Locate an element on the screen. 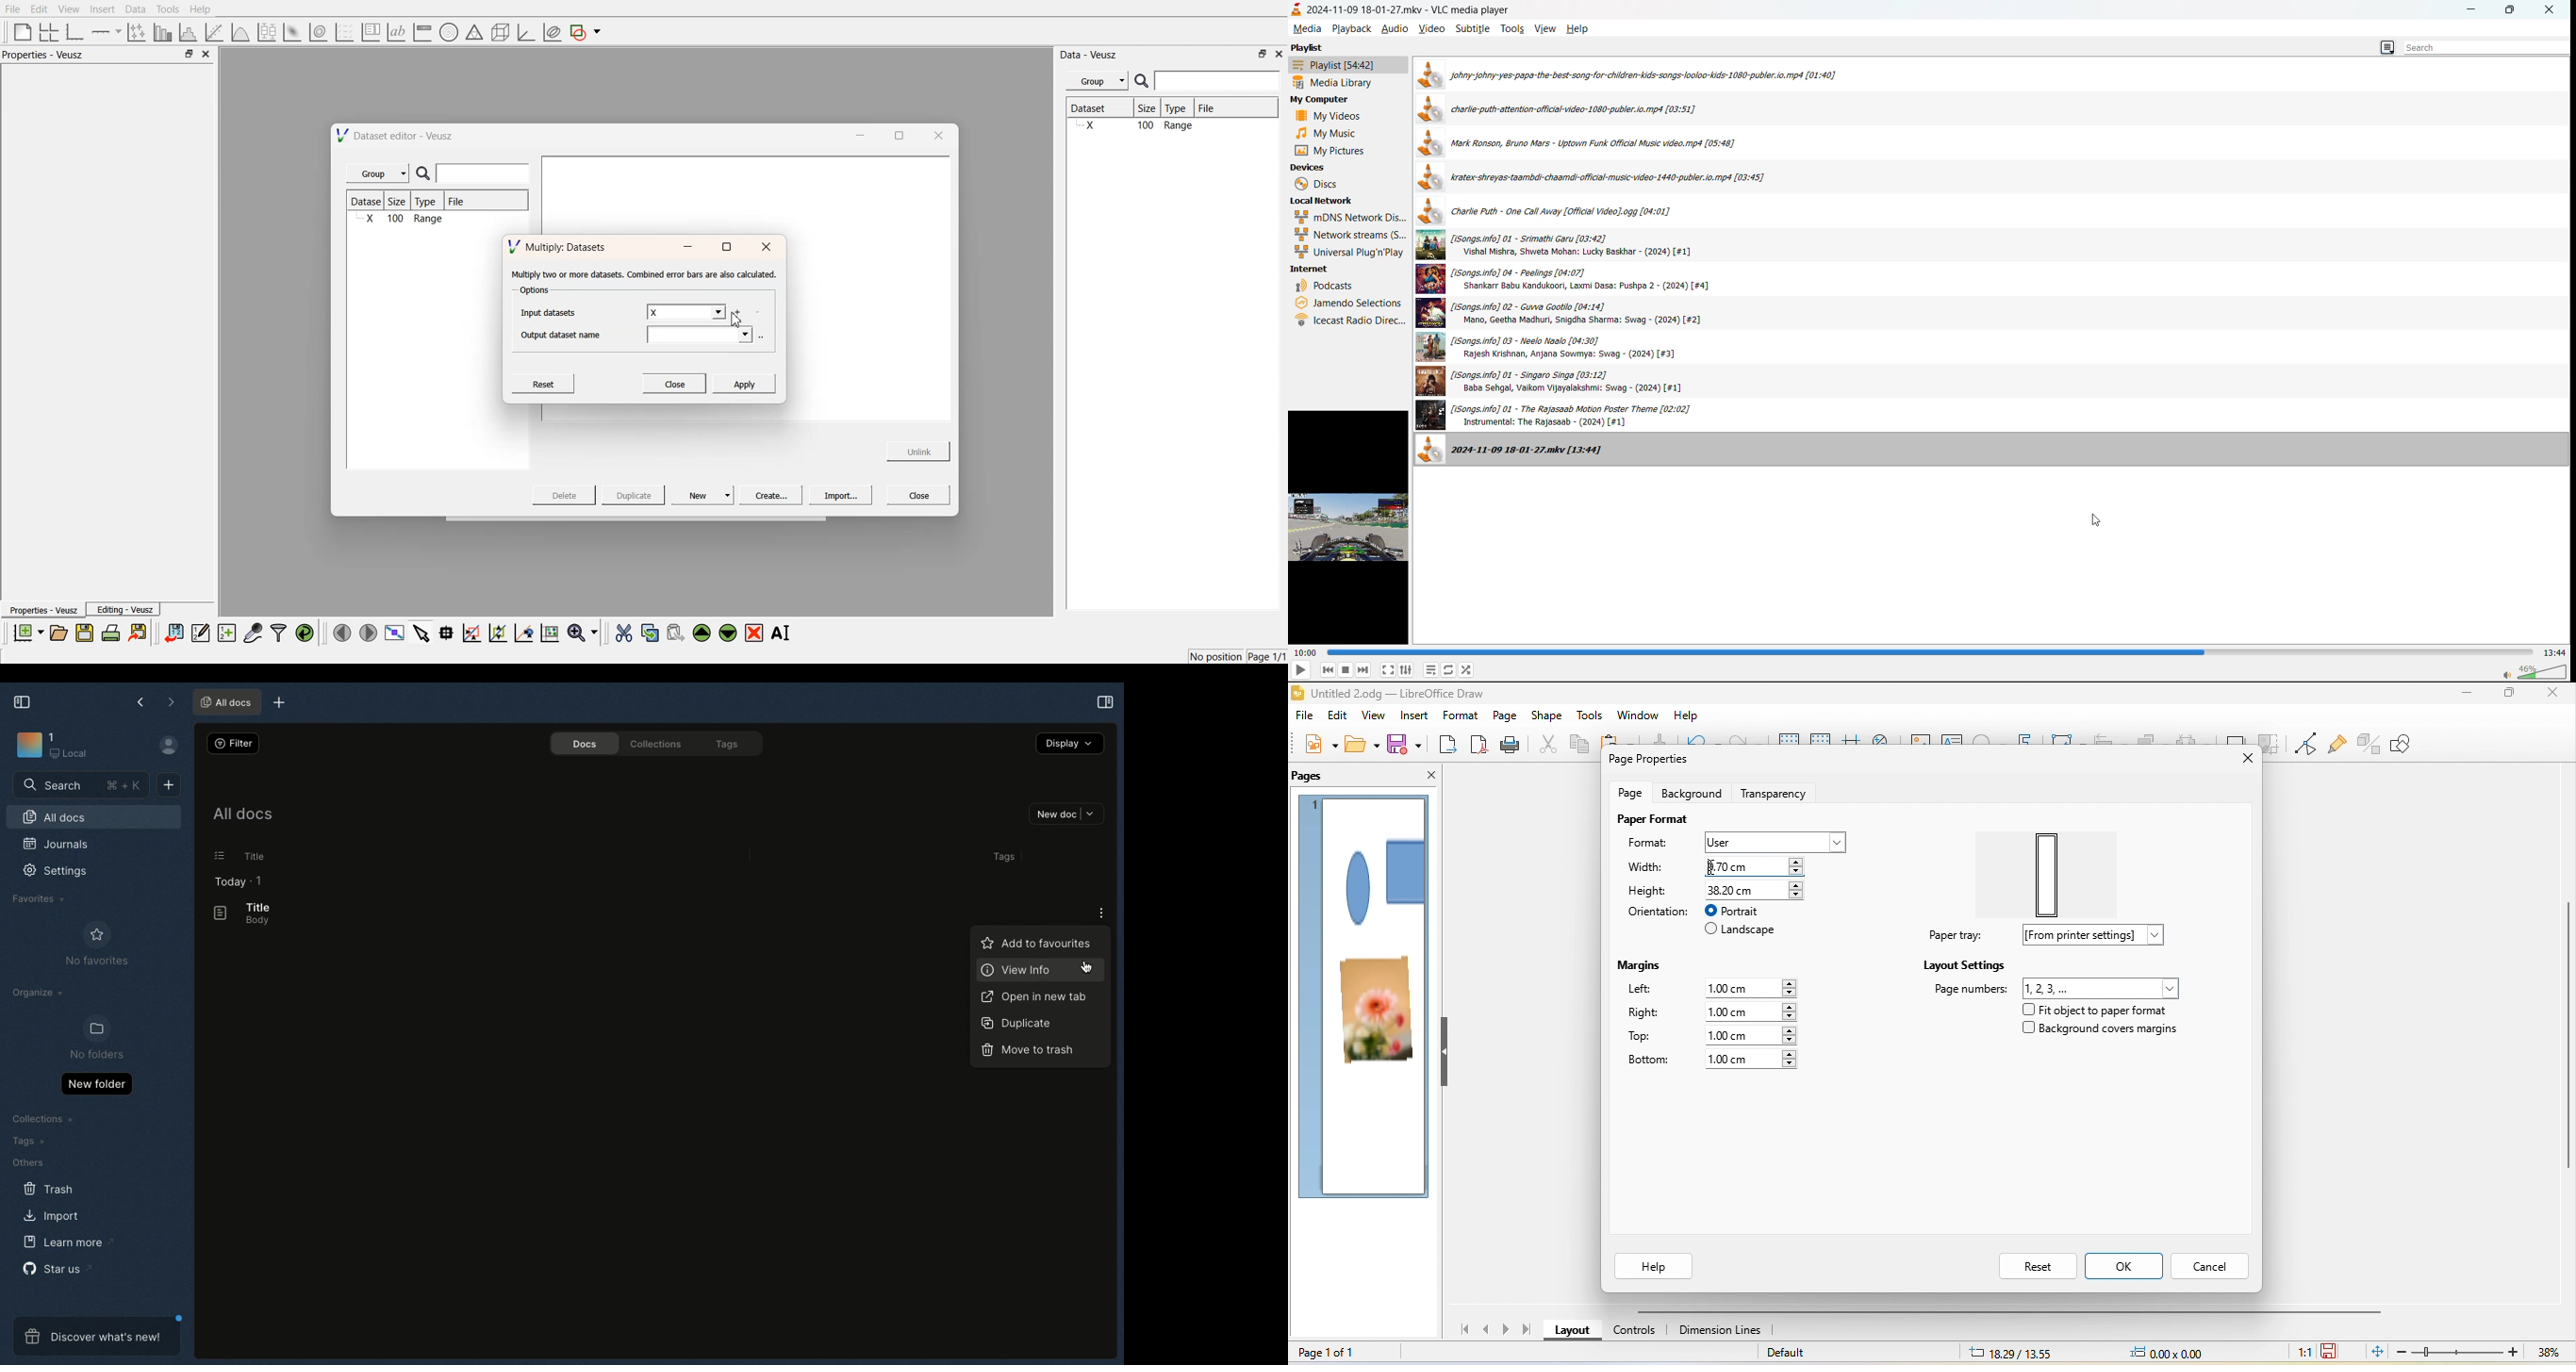  tools is located at coordinates (1590, 714).